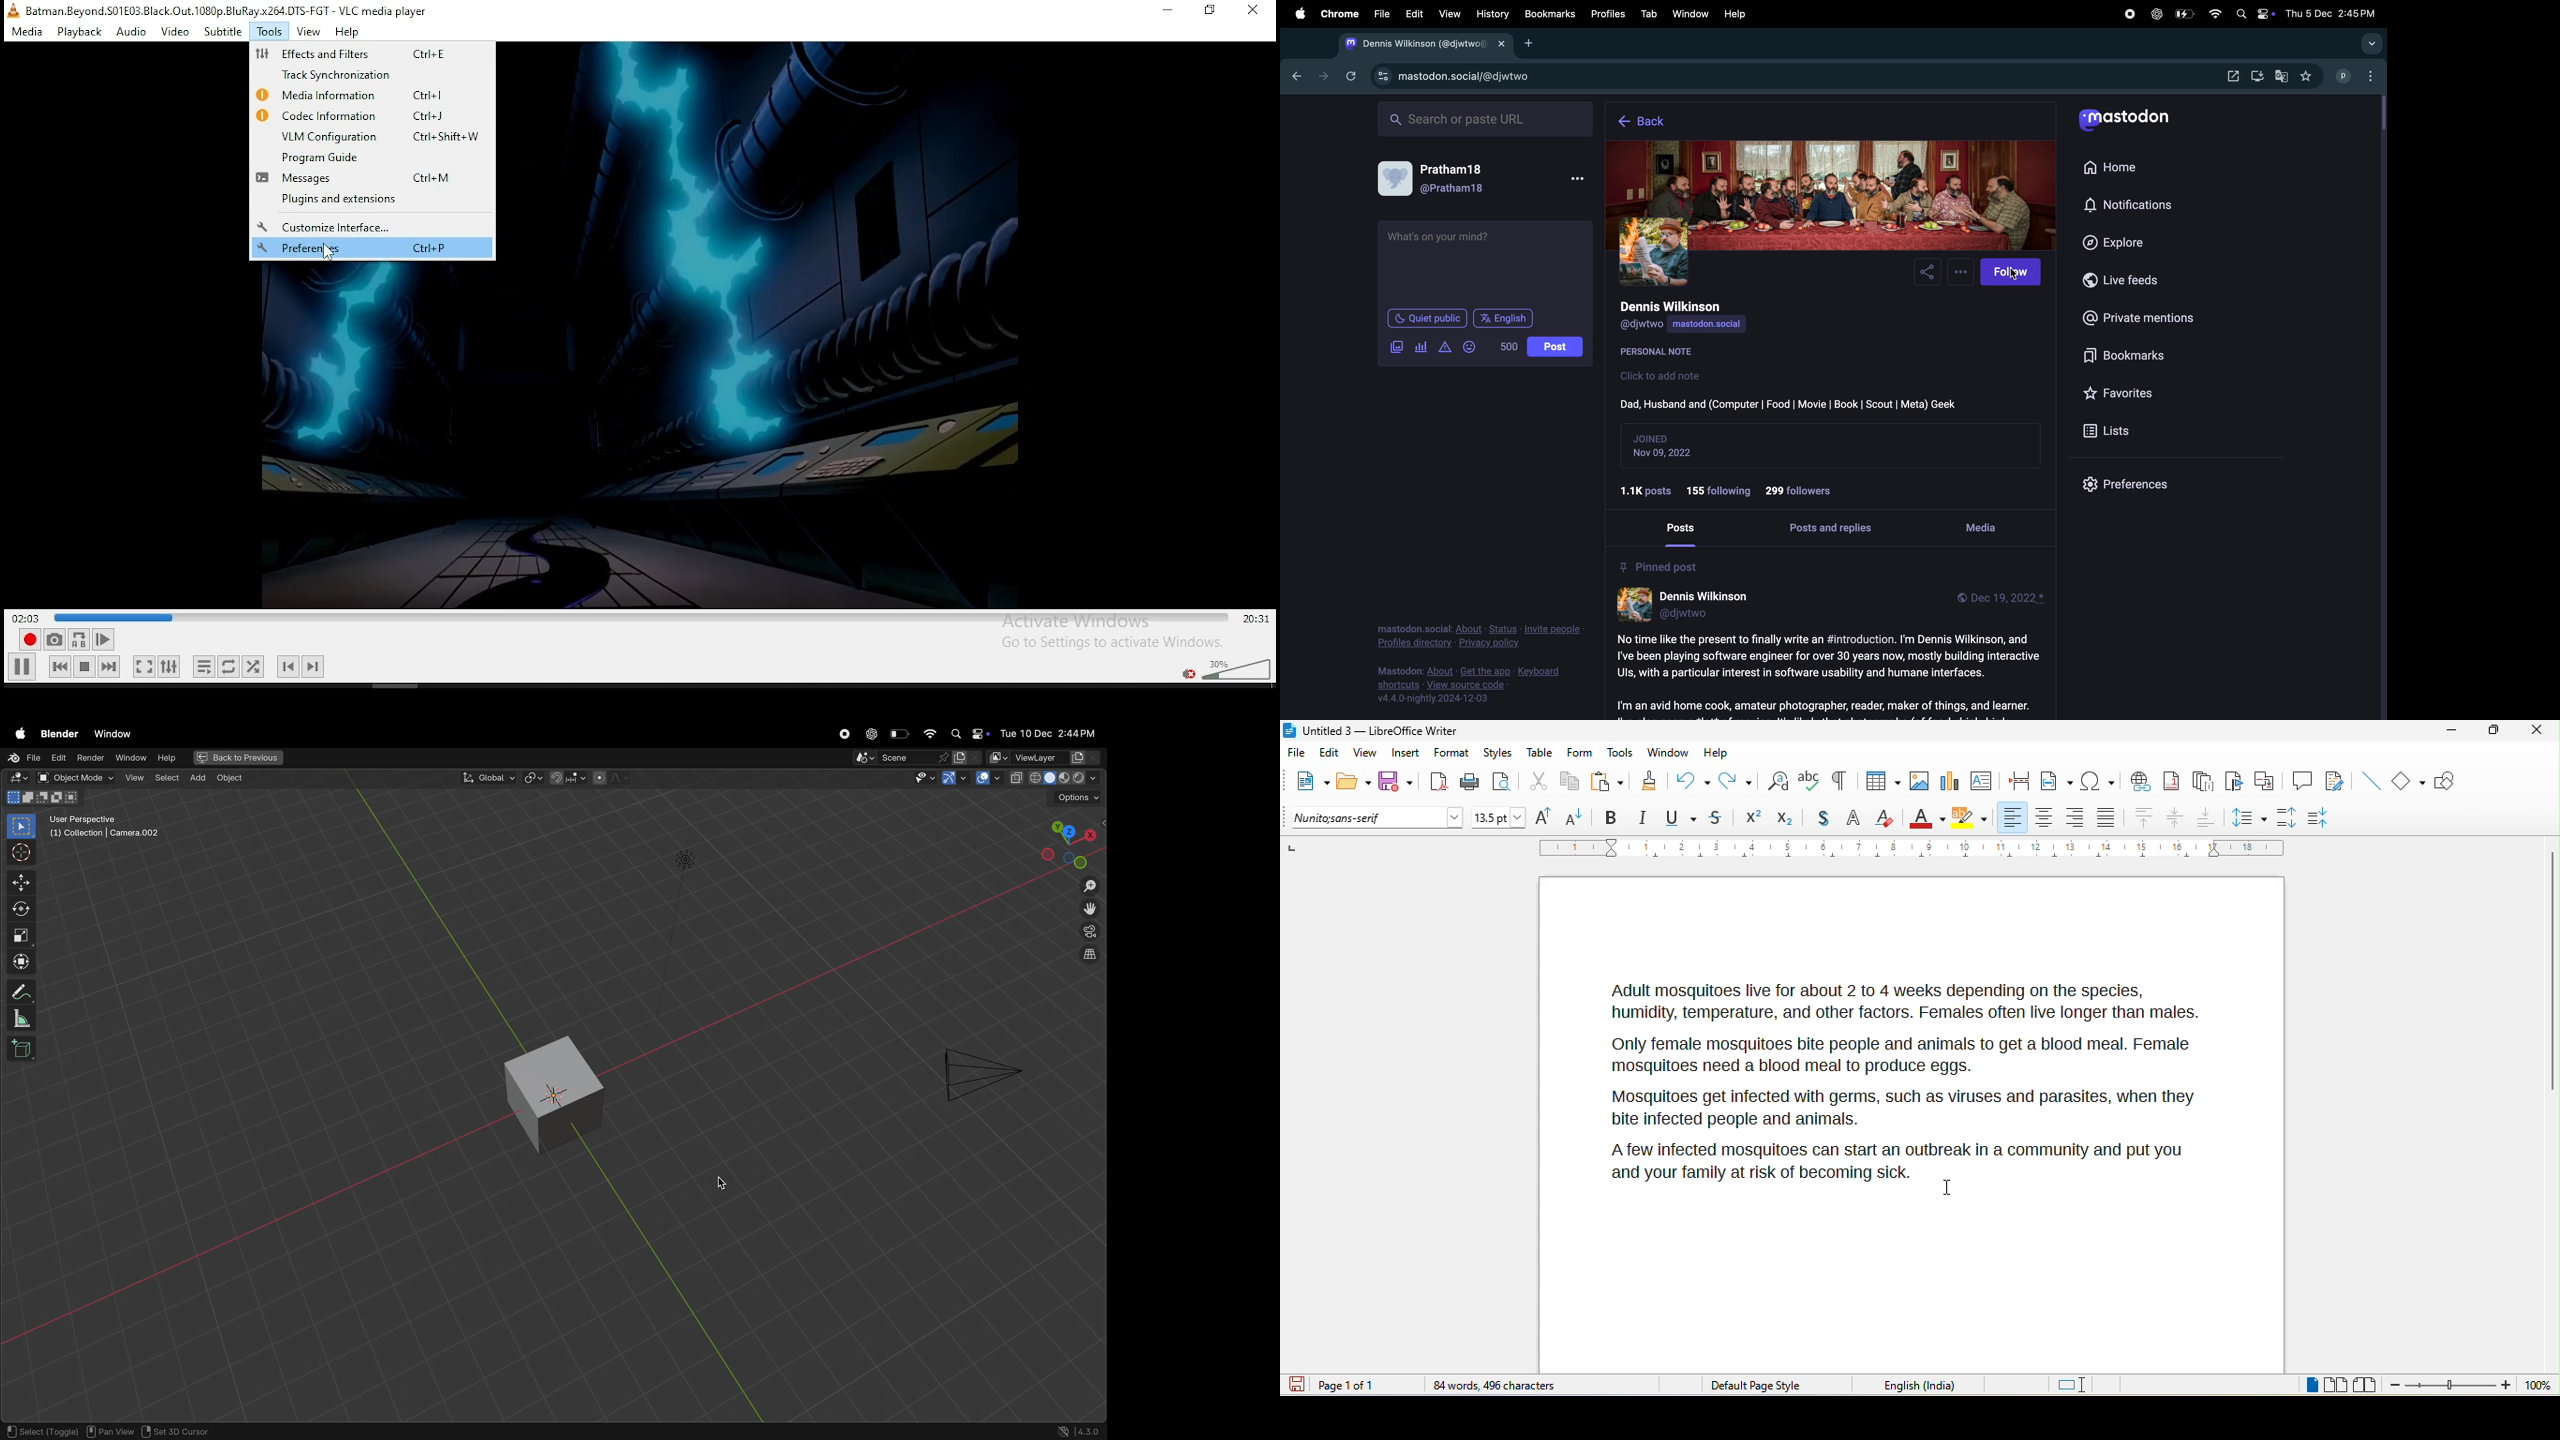 This screenshot has width=2576, height=1456. What do you see at coordinates (1719, 817) in the screenshot?
I see `strikethrough` at bounding box center [1719, 817].